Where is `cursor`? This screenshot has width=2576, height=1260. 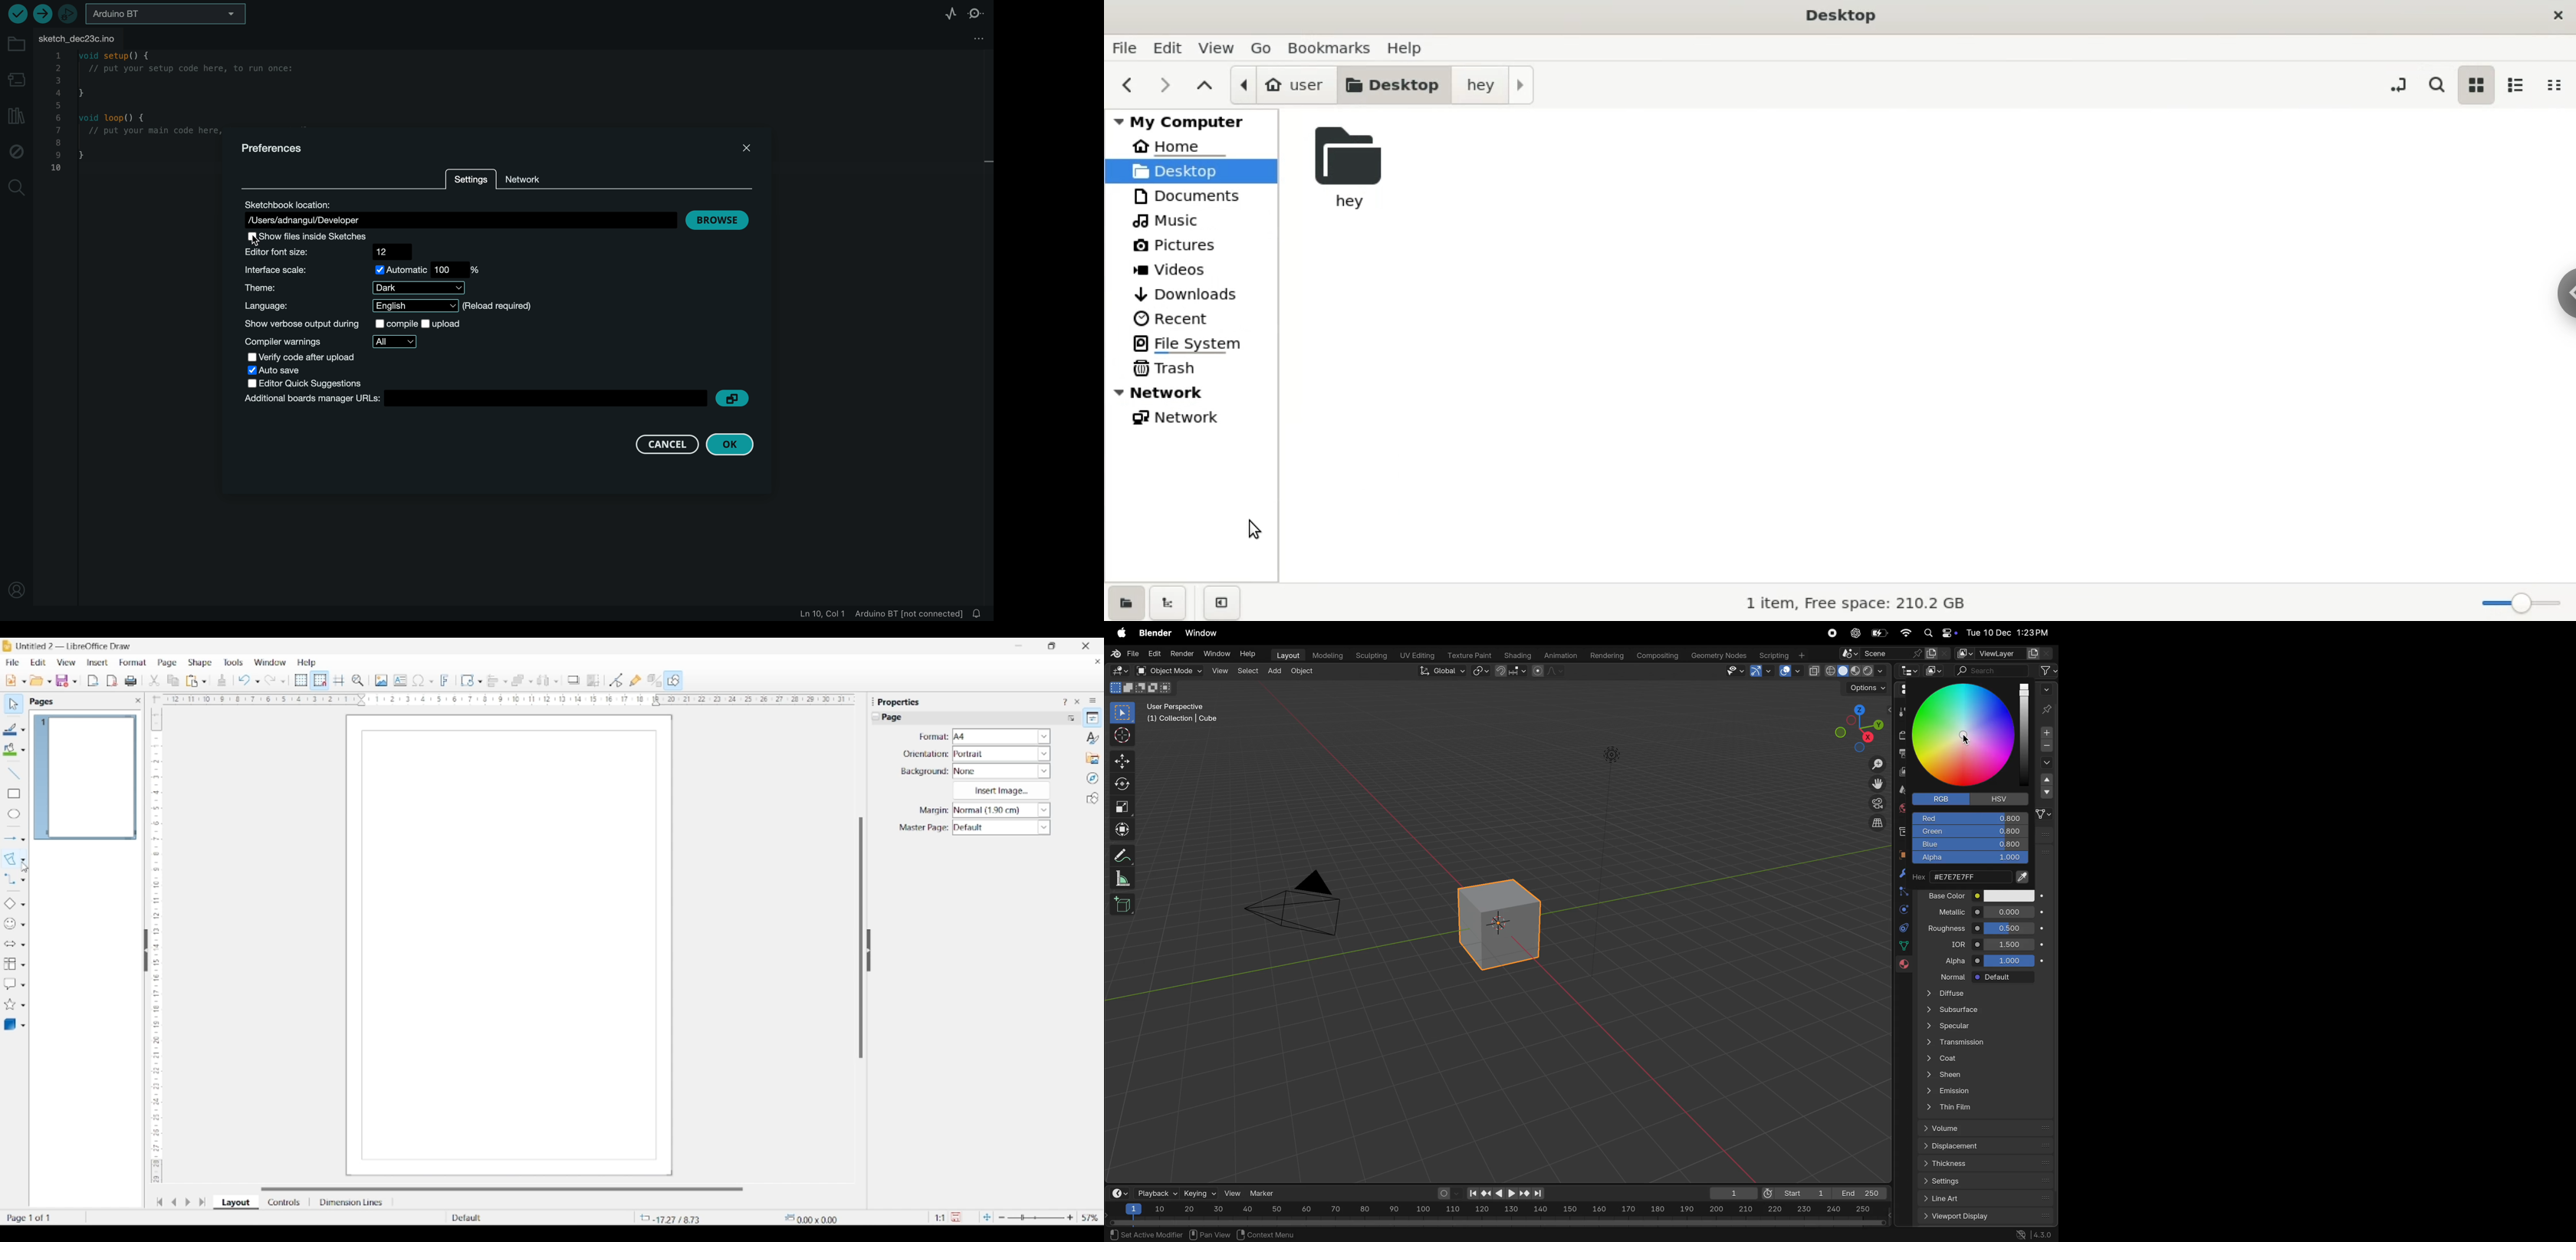 cursor is located at coordinates (1967, 735).